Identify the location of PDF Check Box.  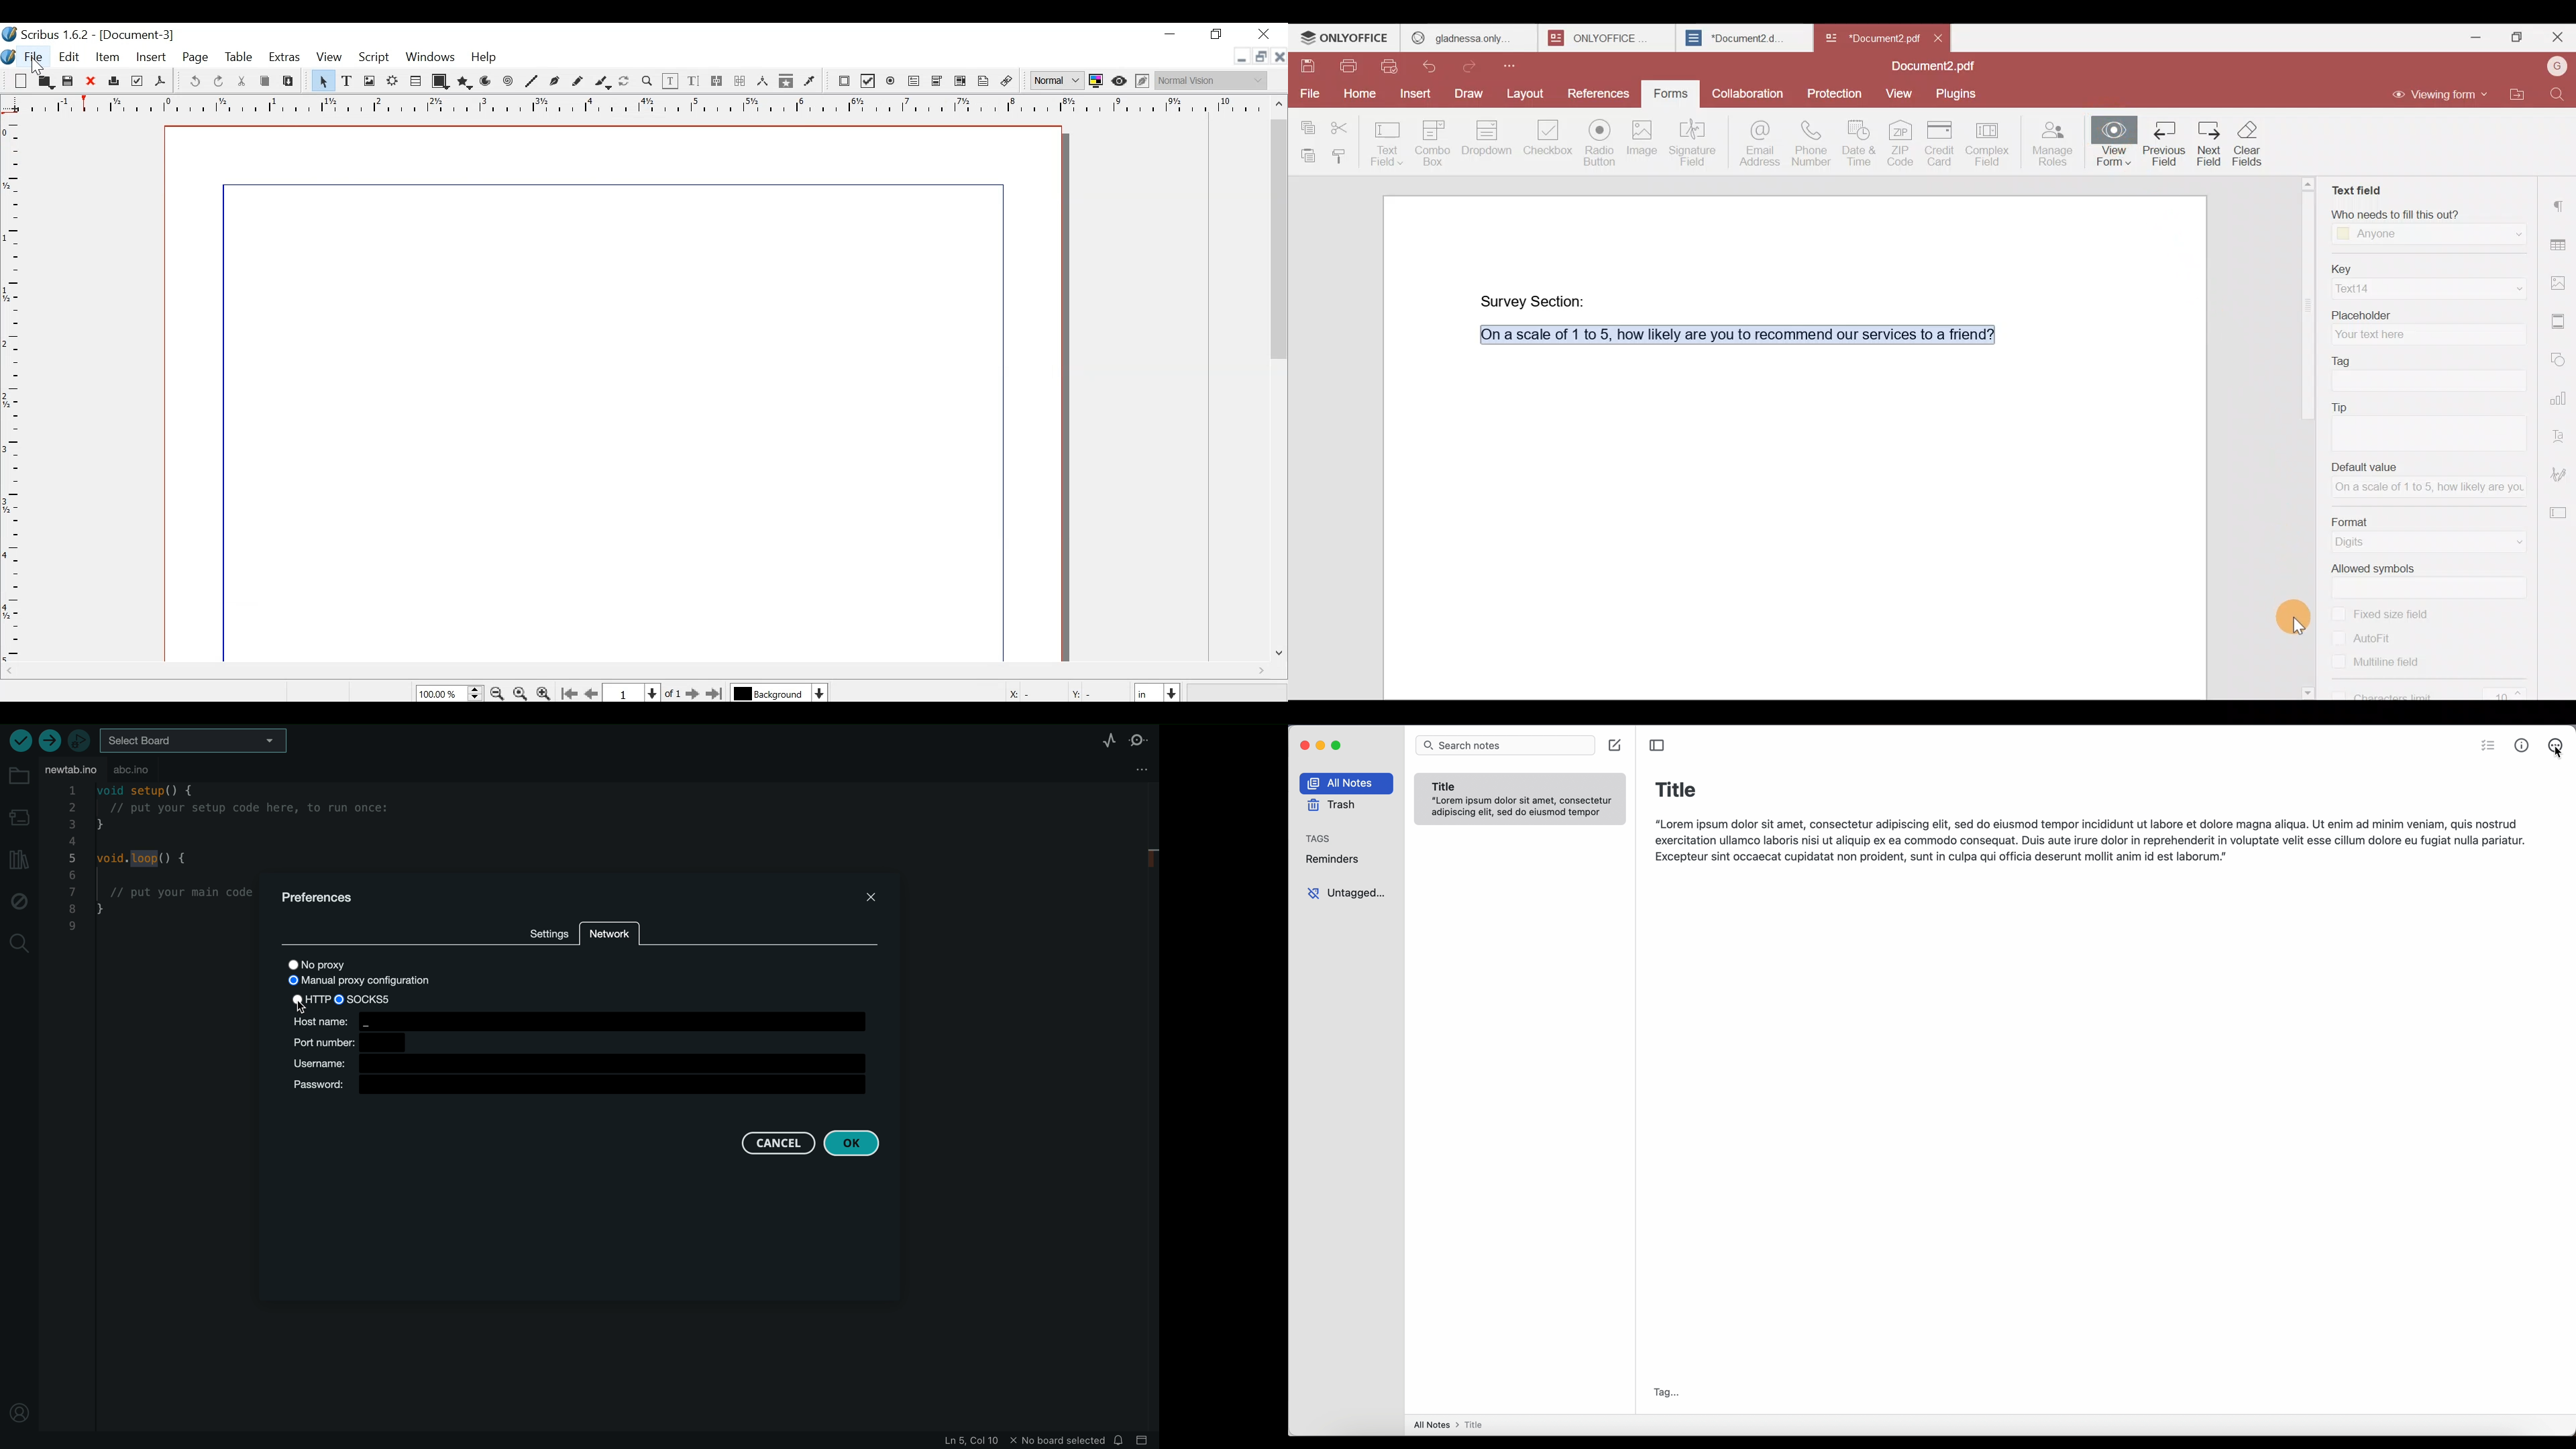
(867, 81).